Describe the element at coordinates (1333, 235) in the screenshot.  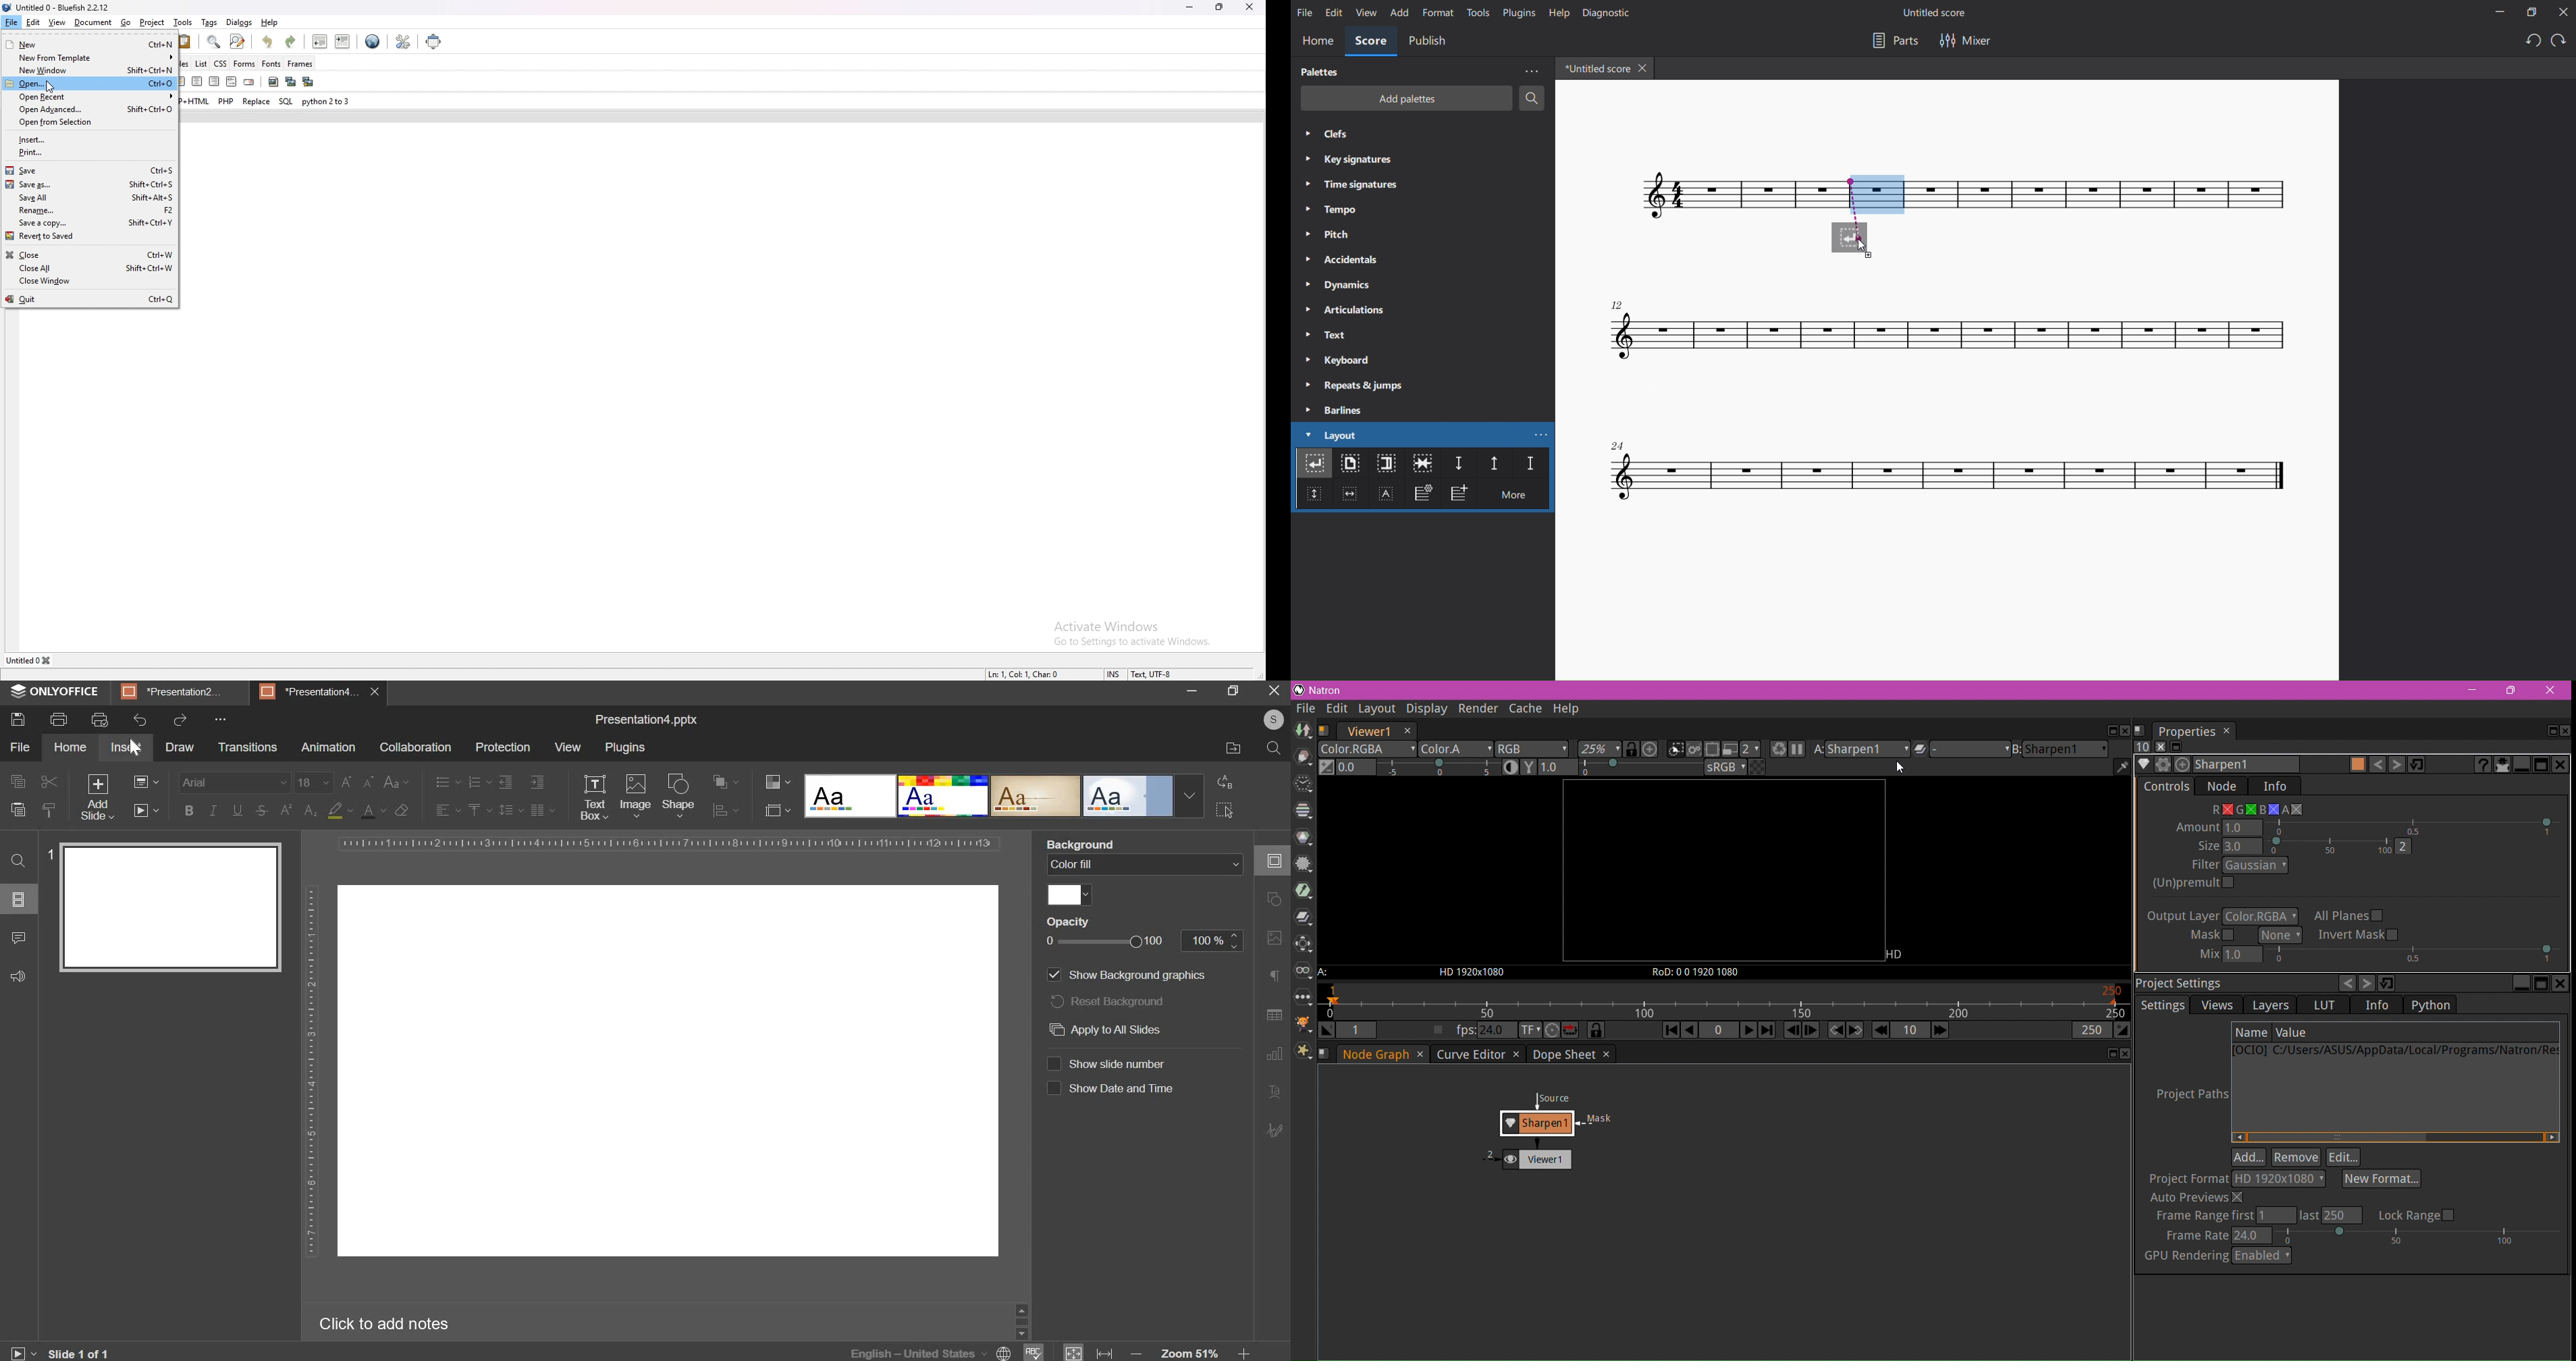
I see `pitch` at that location.